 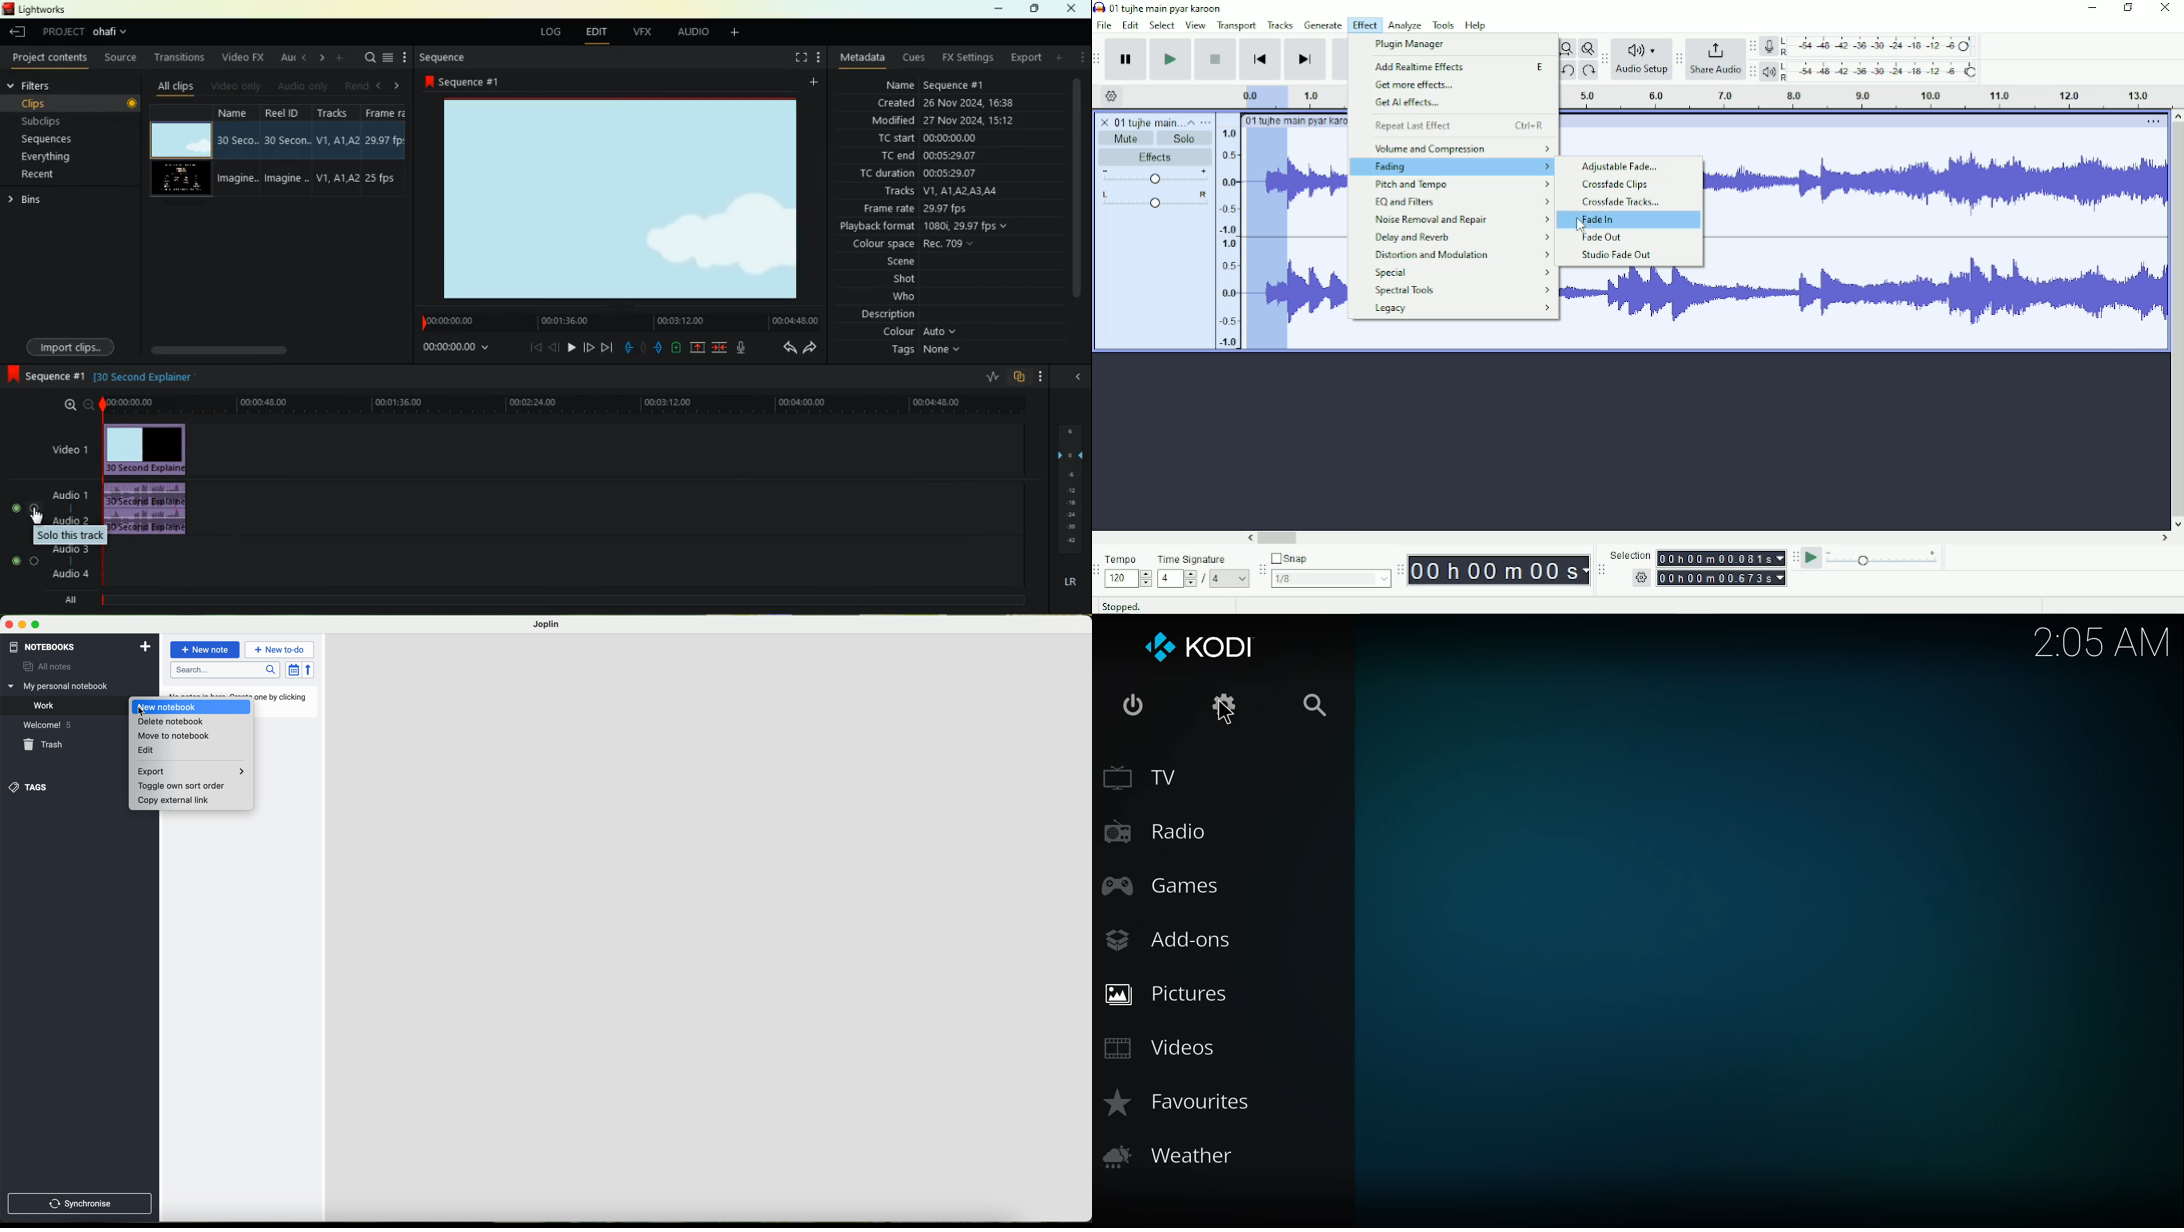 What do you see at coordinates (1642, 72) in the screenshot?
I see `Audio Setup` at bounding box center [1642, 72].